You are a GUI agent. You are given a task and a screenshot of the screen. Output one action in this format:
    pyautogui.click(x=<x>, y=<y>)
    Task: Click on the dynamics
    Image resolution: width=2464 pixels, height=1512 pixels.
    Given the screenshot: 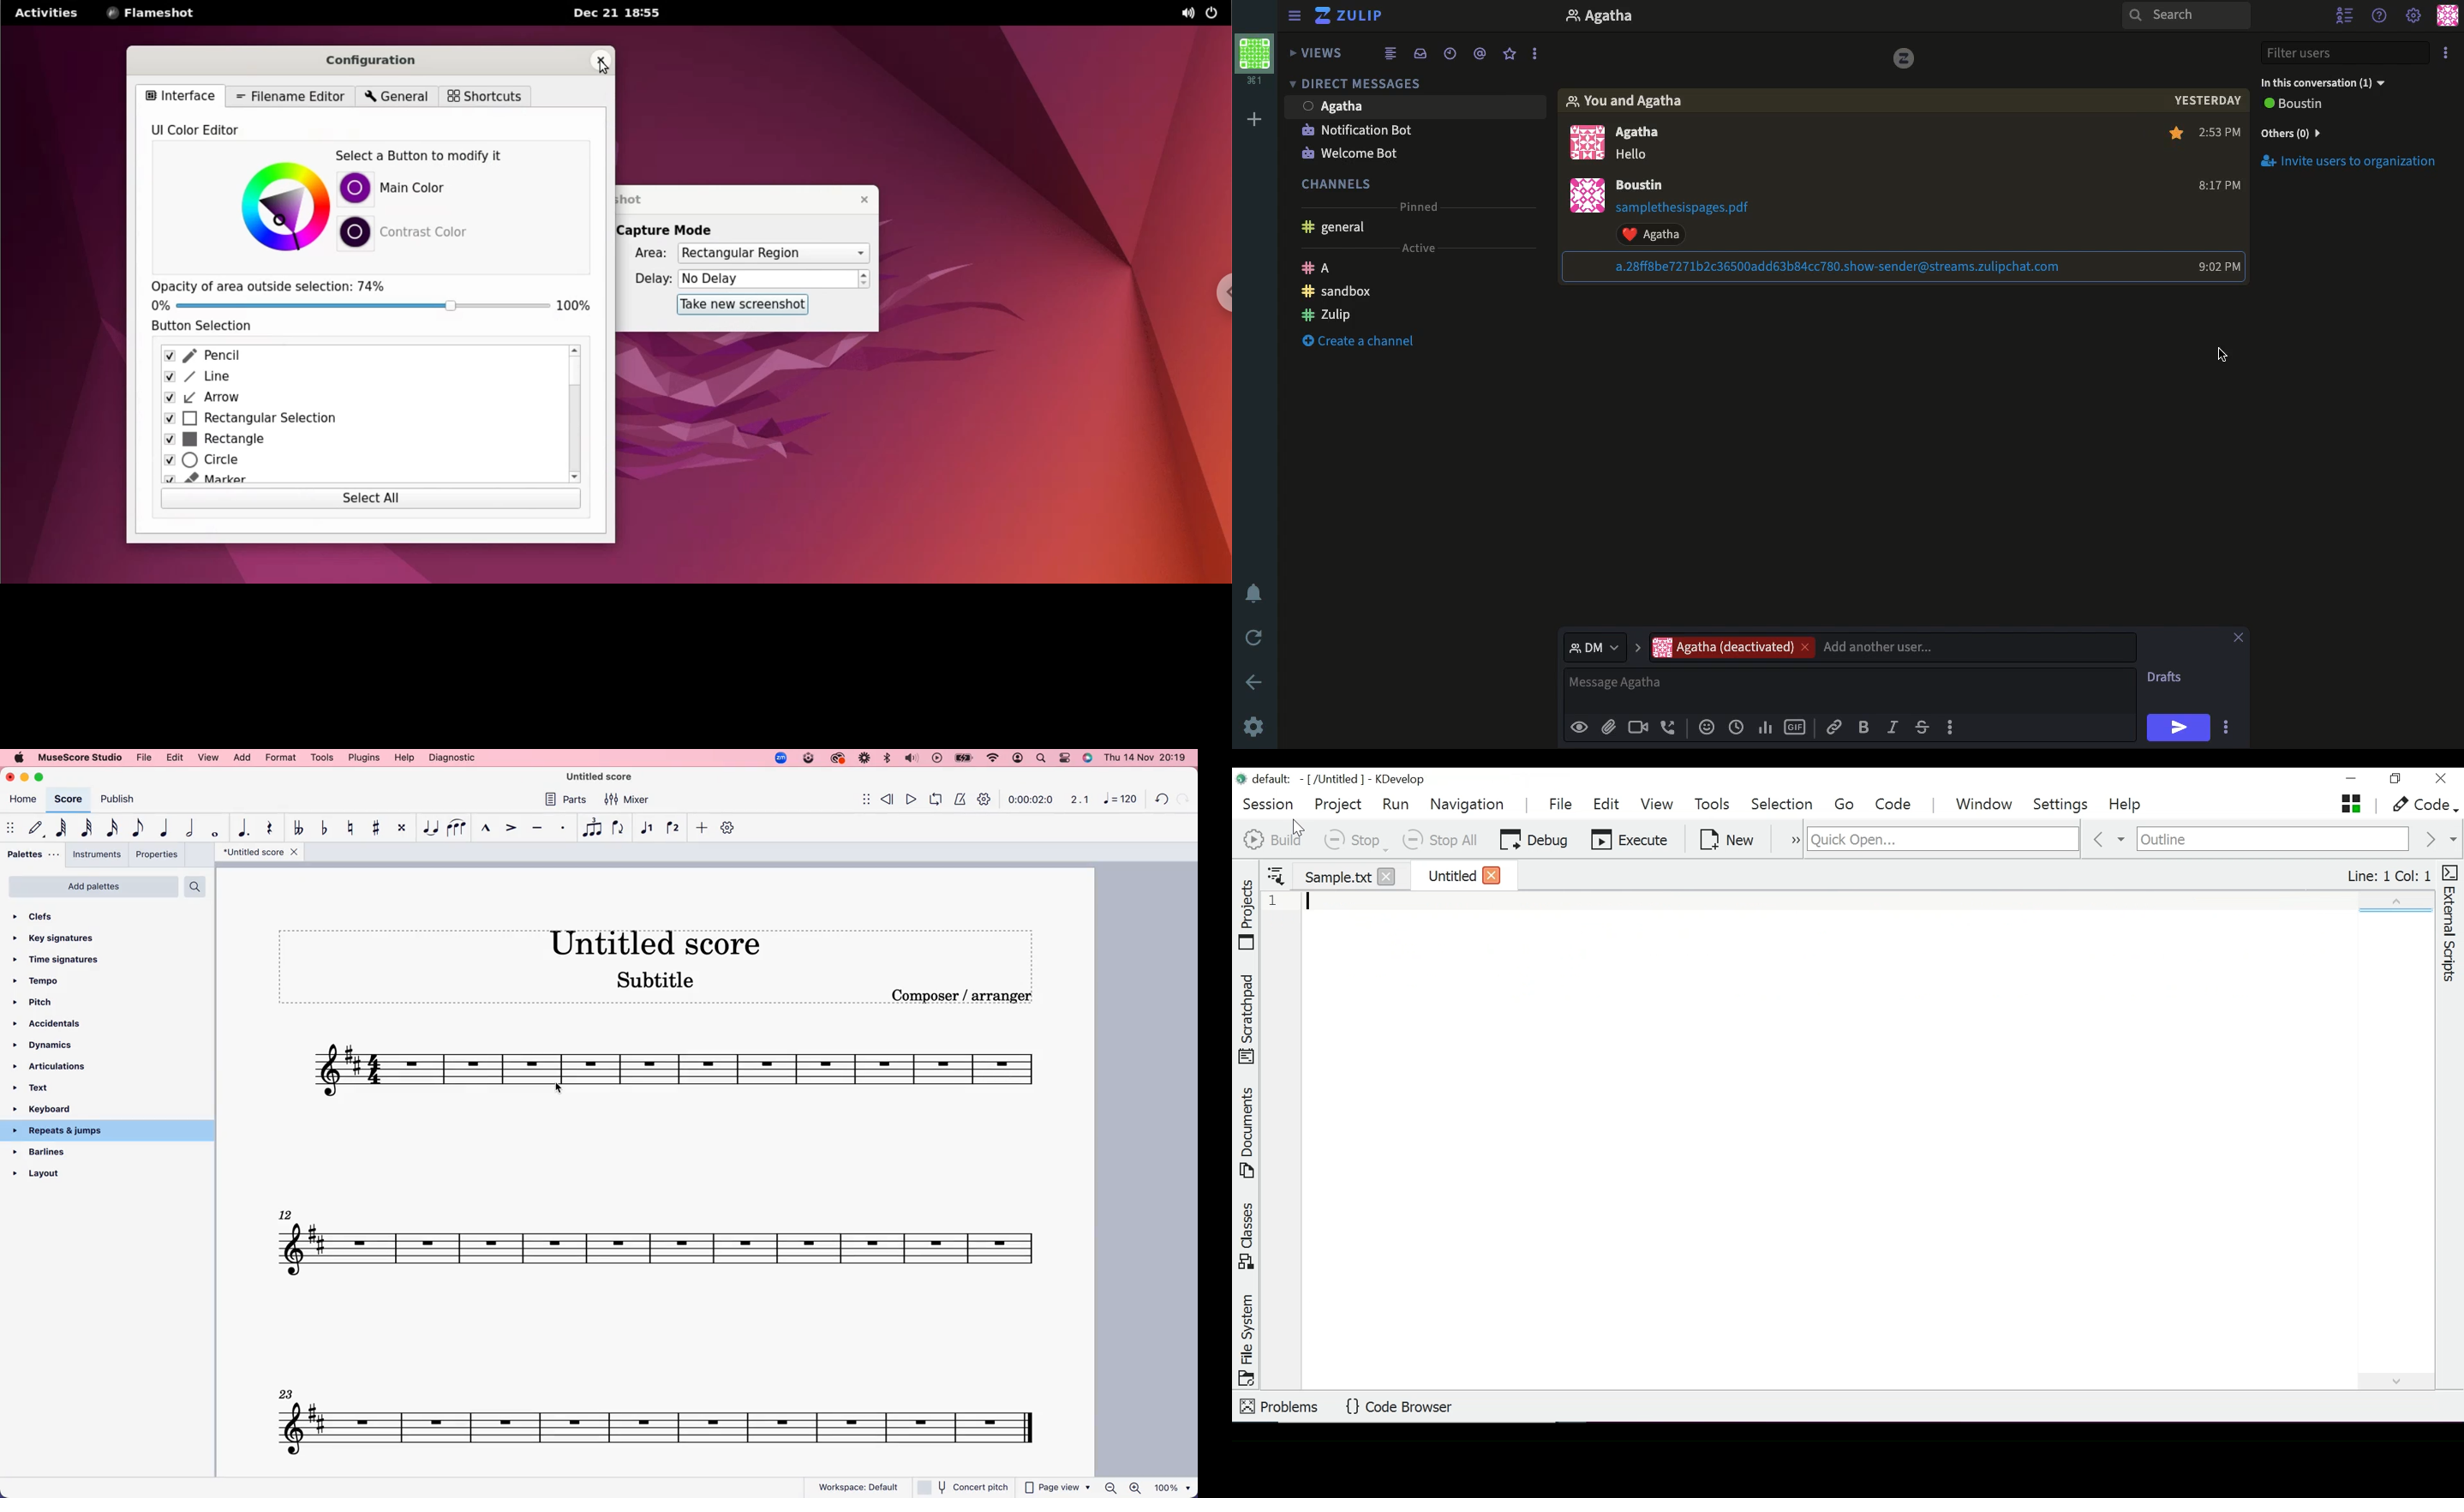 What is the action you would take?
    pyautogui.click(x=51, y=1046)
    